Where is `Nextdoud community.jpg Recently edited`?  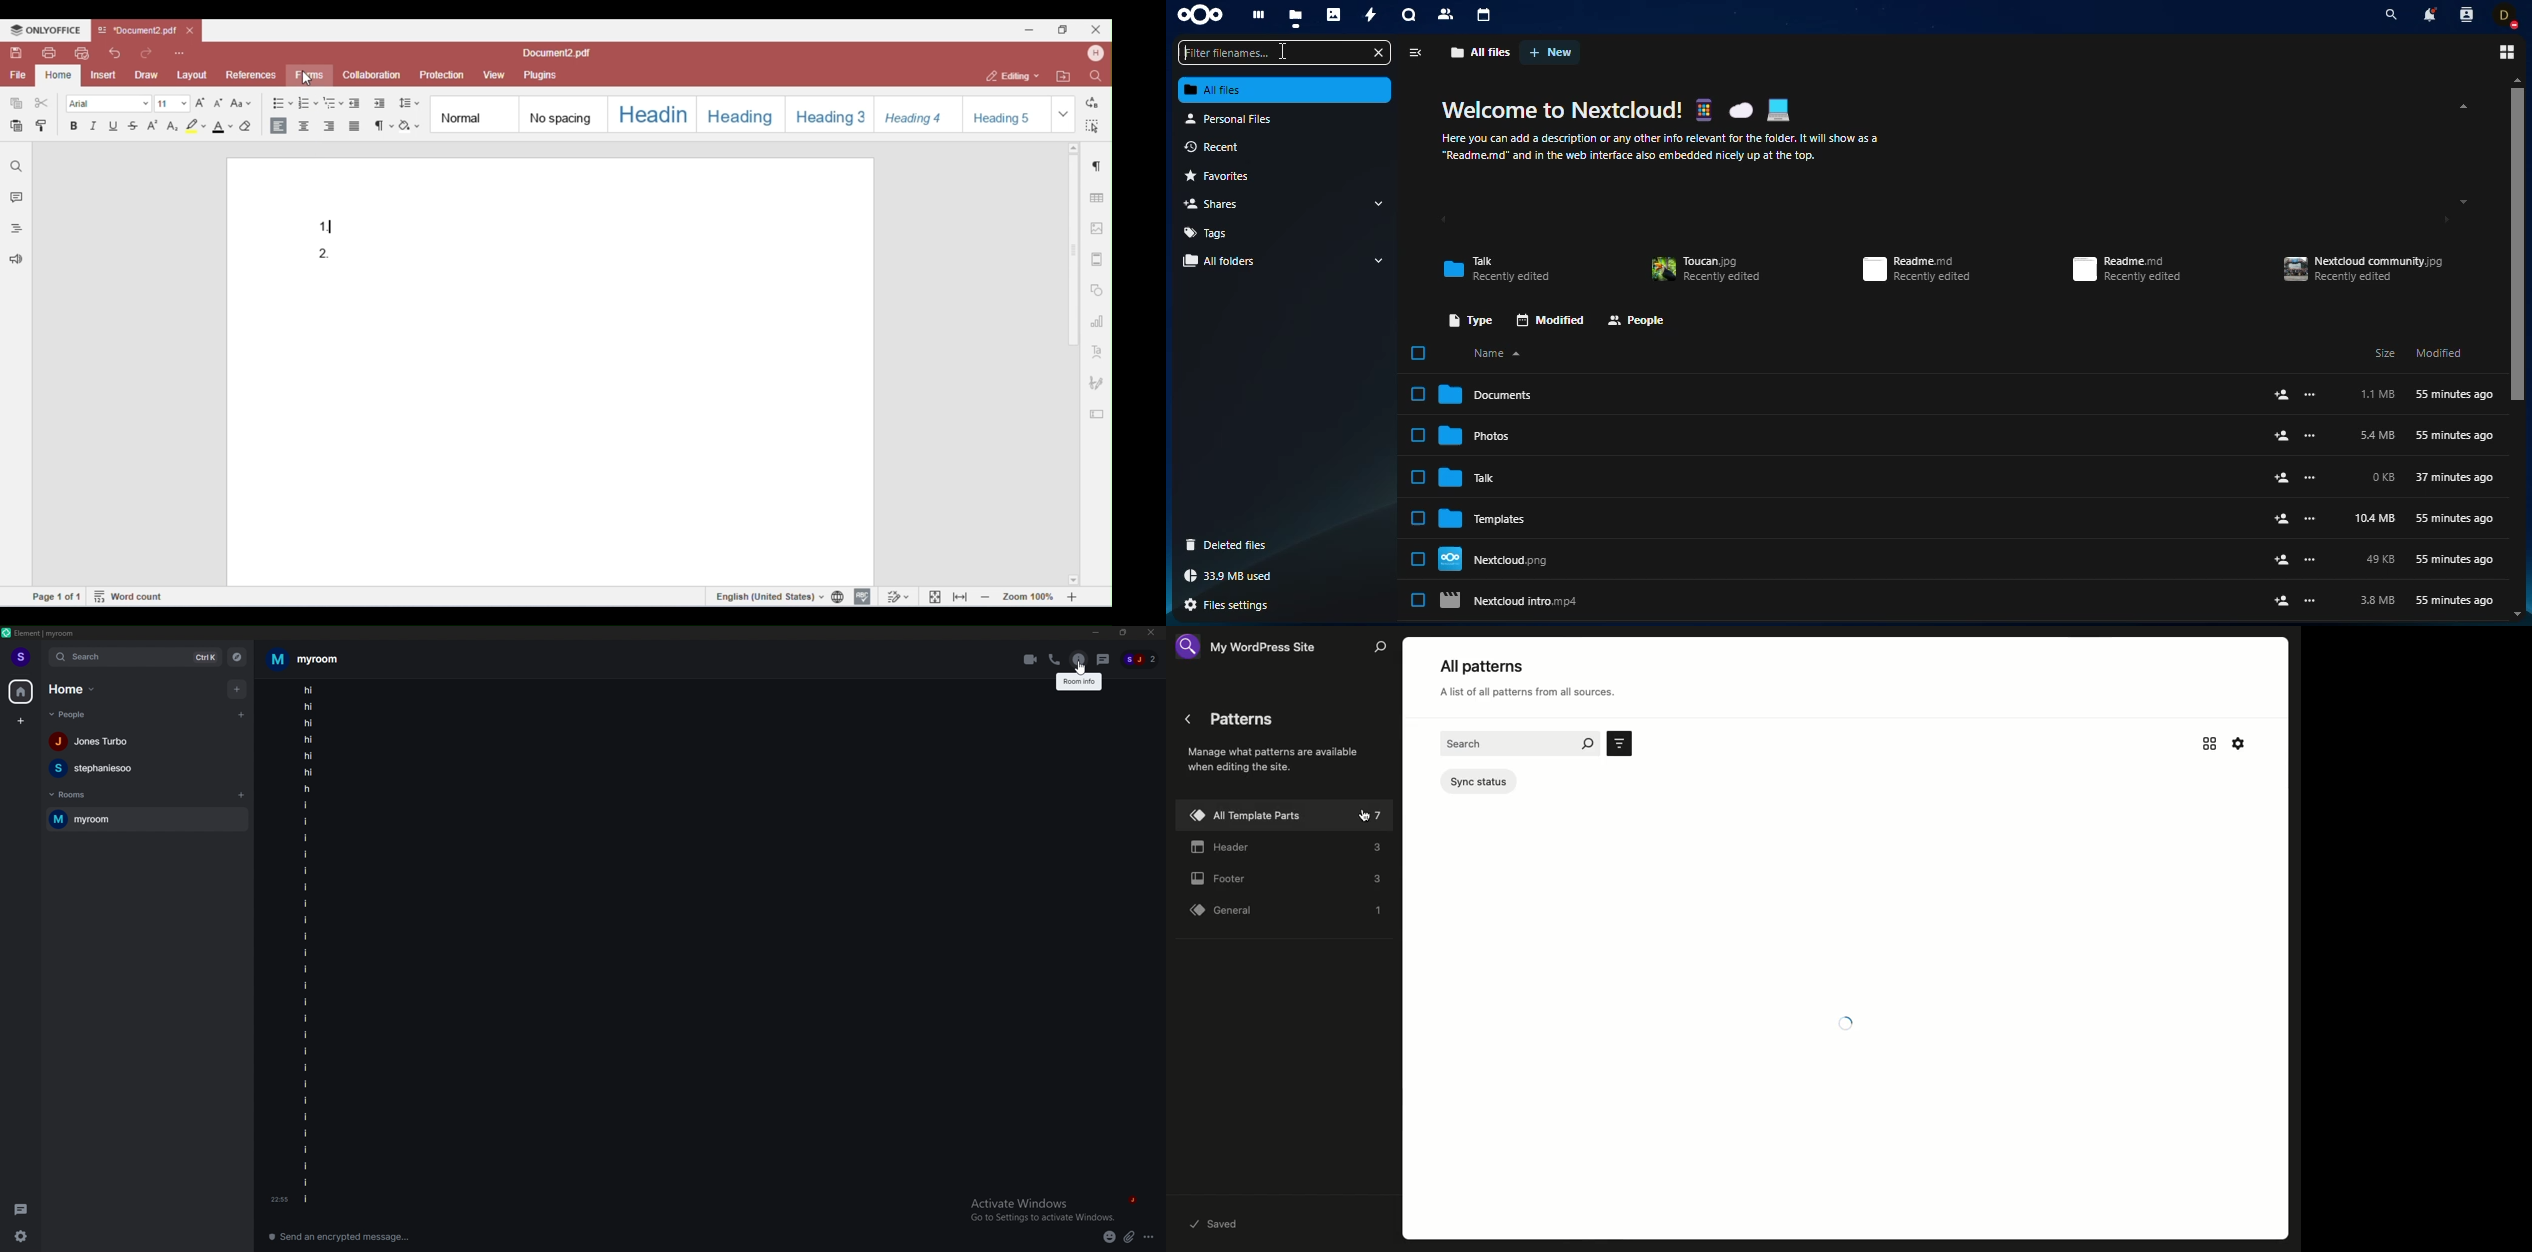
Nextdoud community.jpg Recently edited is located at coordinates (2364, 269).